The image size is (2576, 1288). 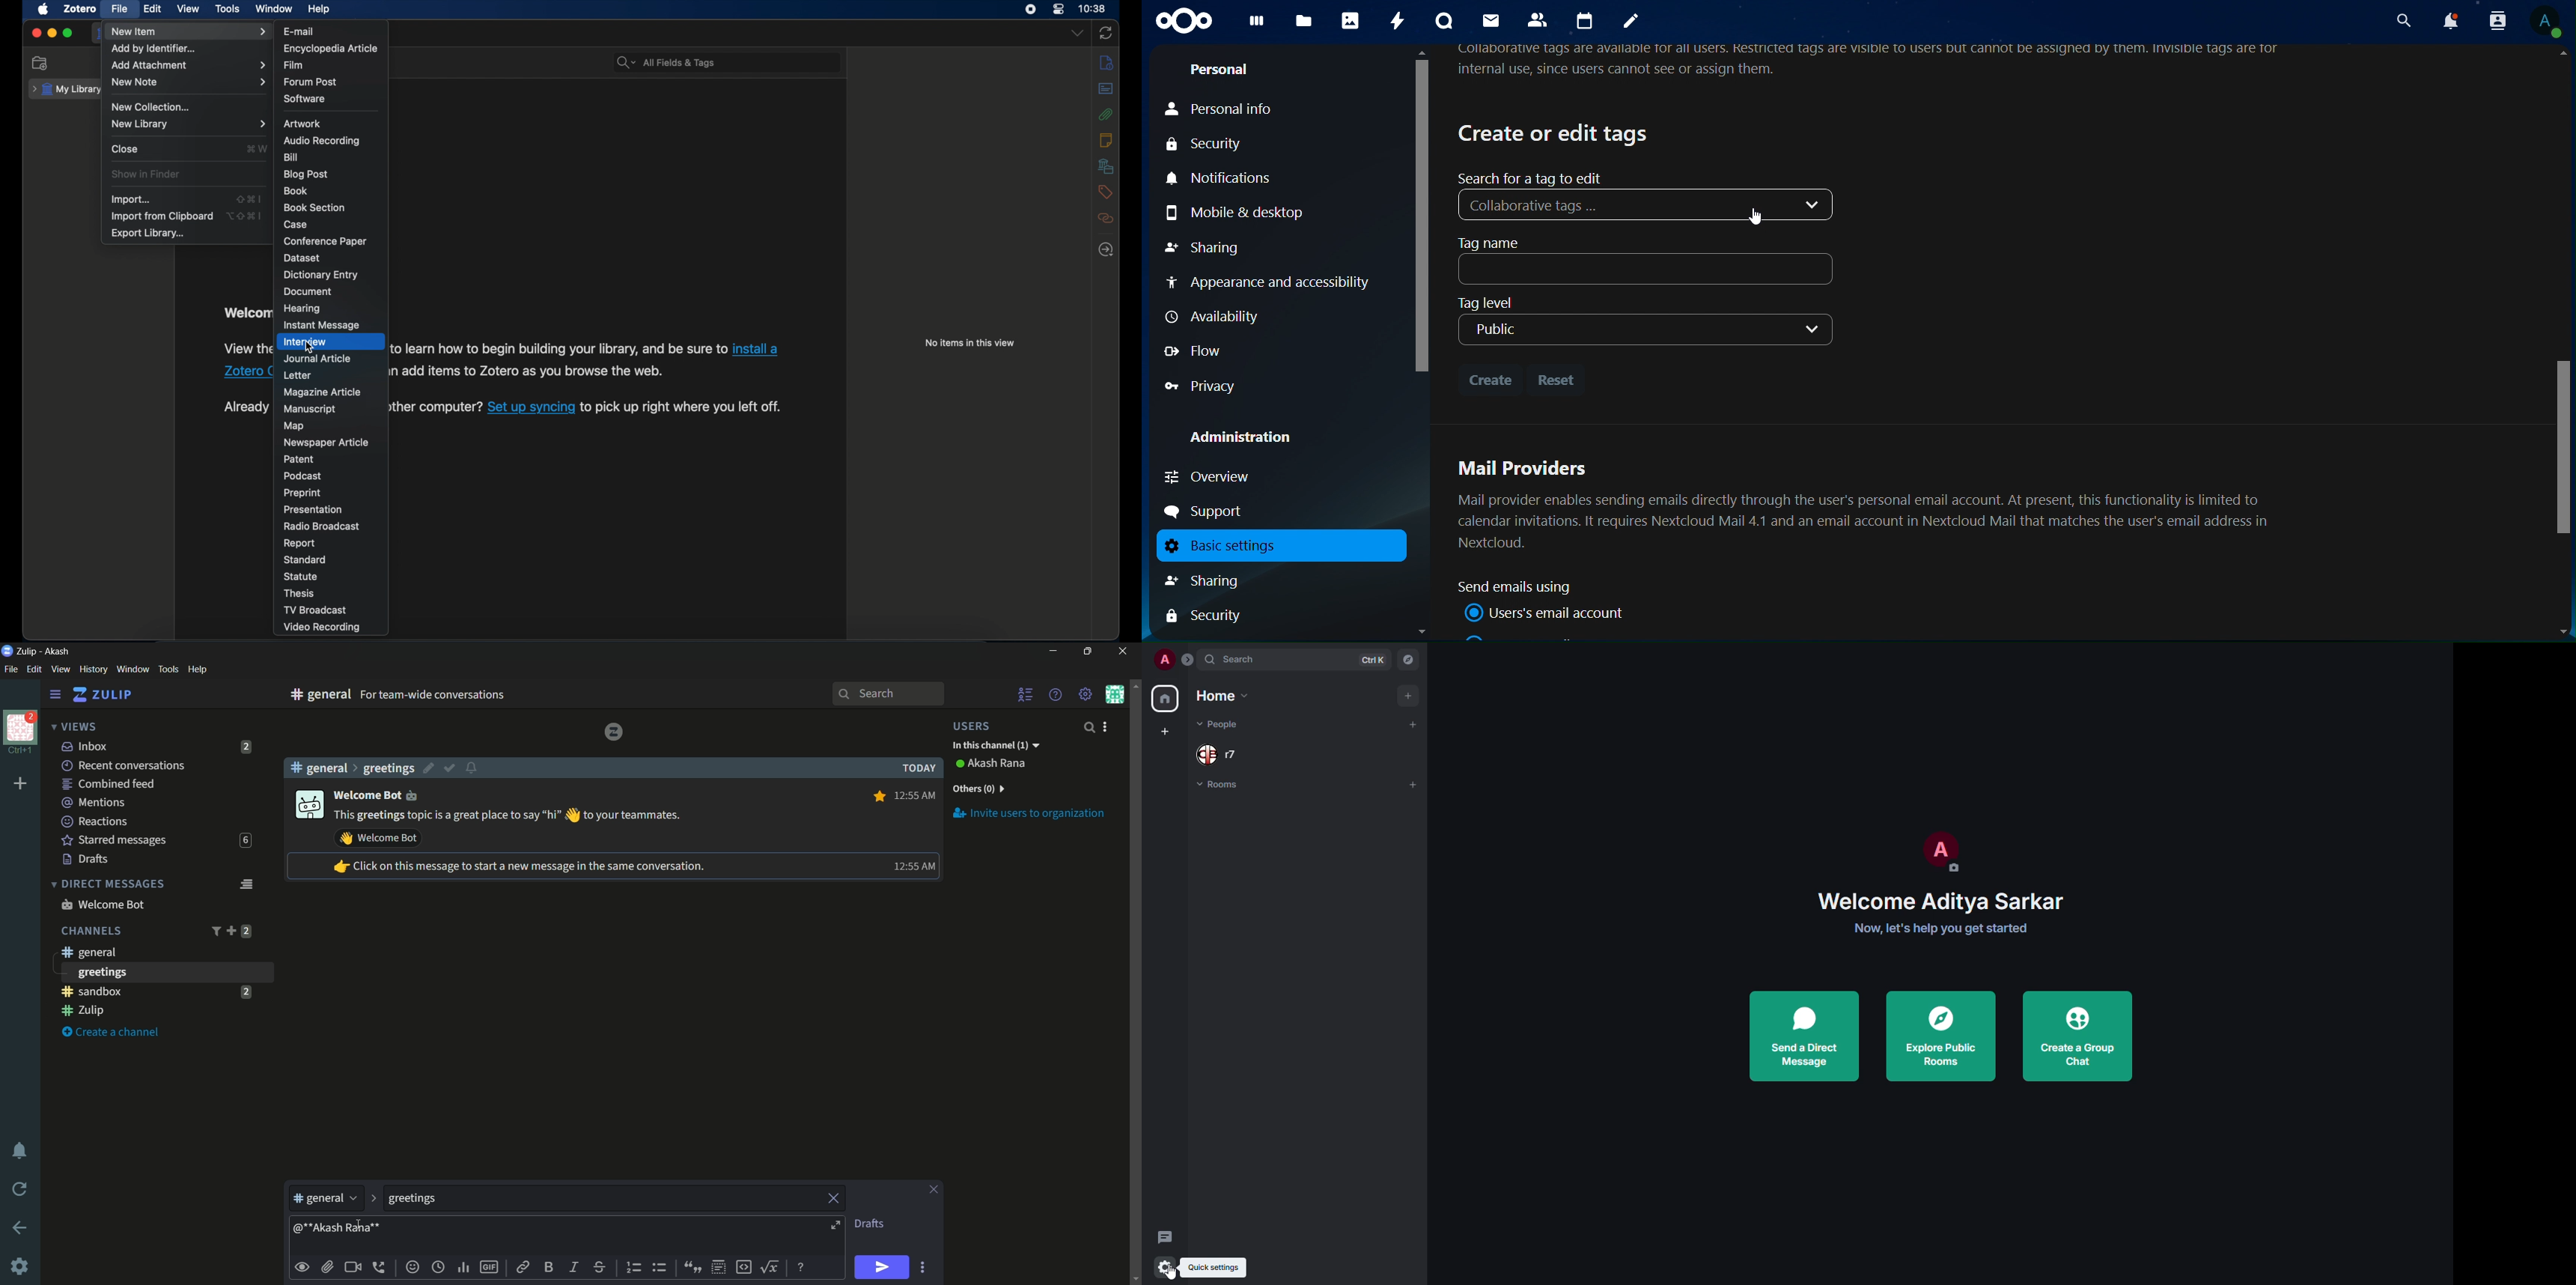 What do you see at coordinates (1213, 1268) in the screenshot?
I see `quick settings` at bounding box center [1213, 1268].